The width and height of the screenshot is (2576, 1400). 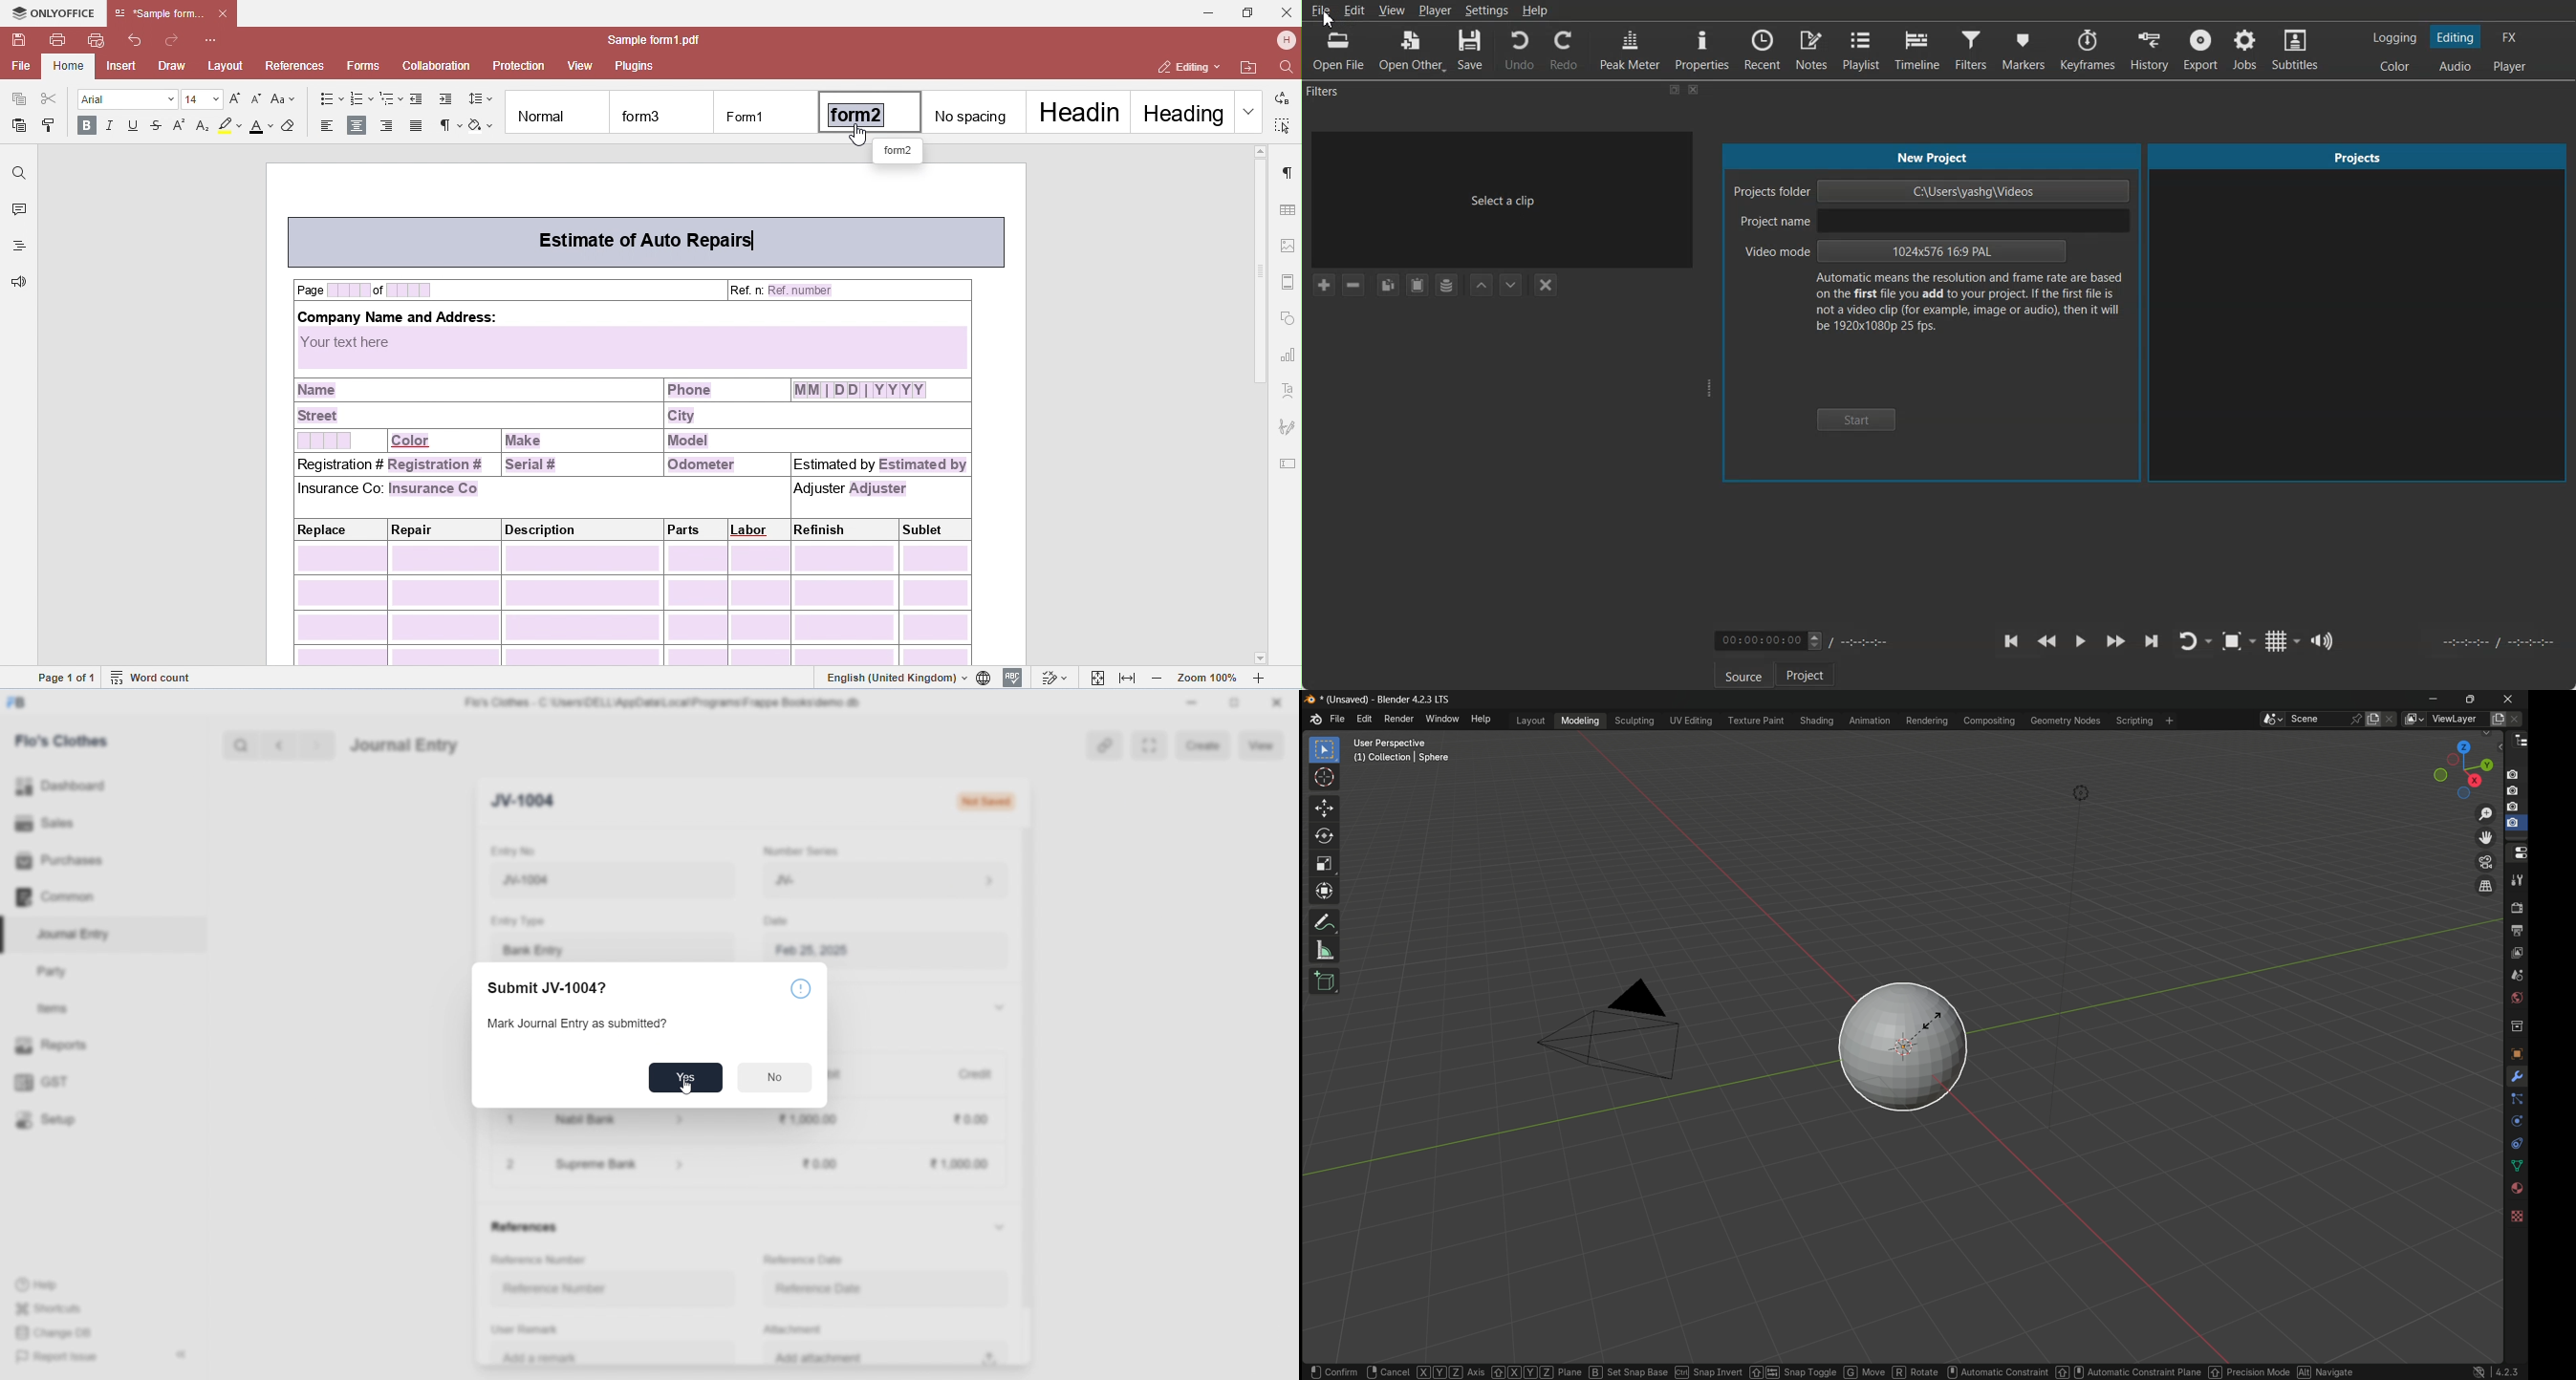 What do you see at coordinates (1805, 674) in the screenshot?
I see `Project` at bounding box center [1805, 674].